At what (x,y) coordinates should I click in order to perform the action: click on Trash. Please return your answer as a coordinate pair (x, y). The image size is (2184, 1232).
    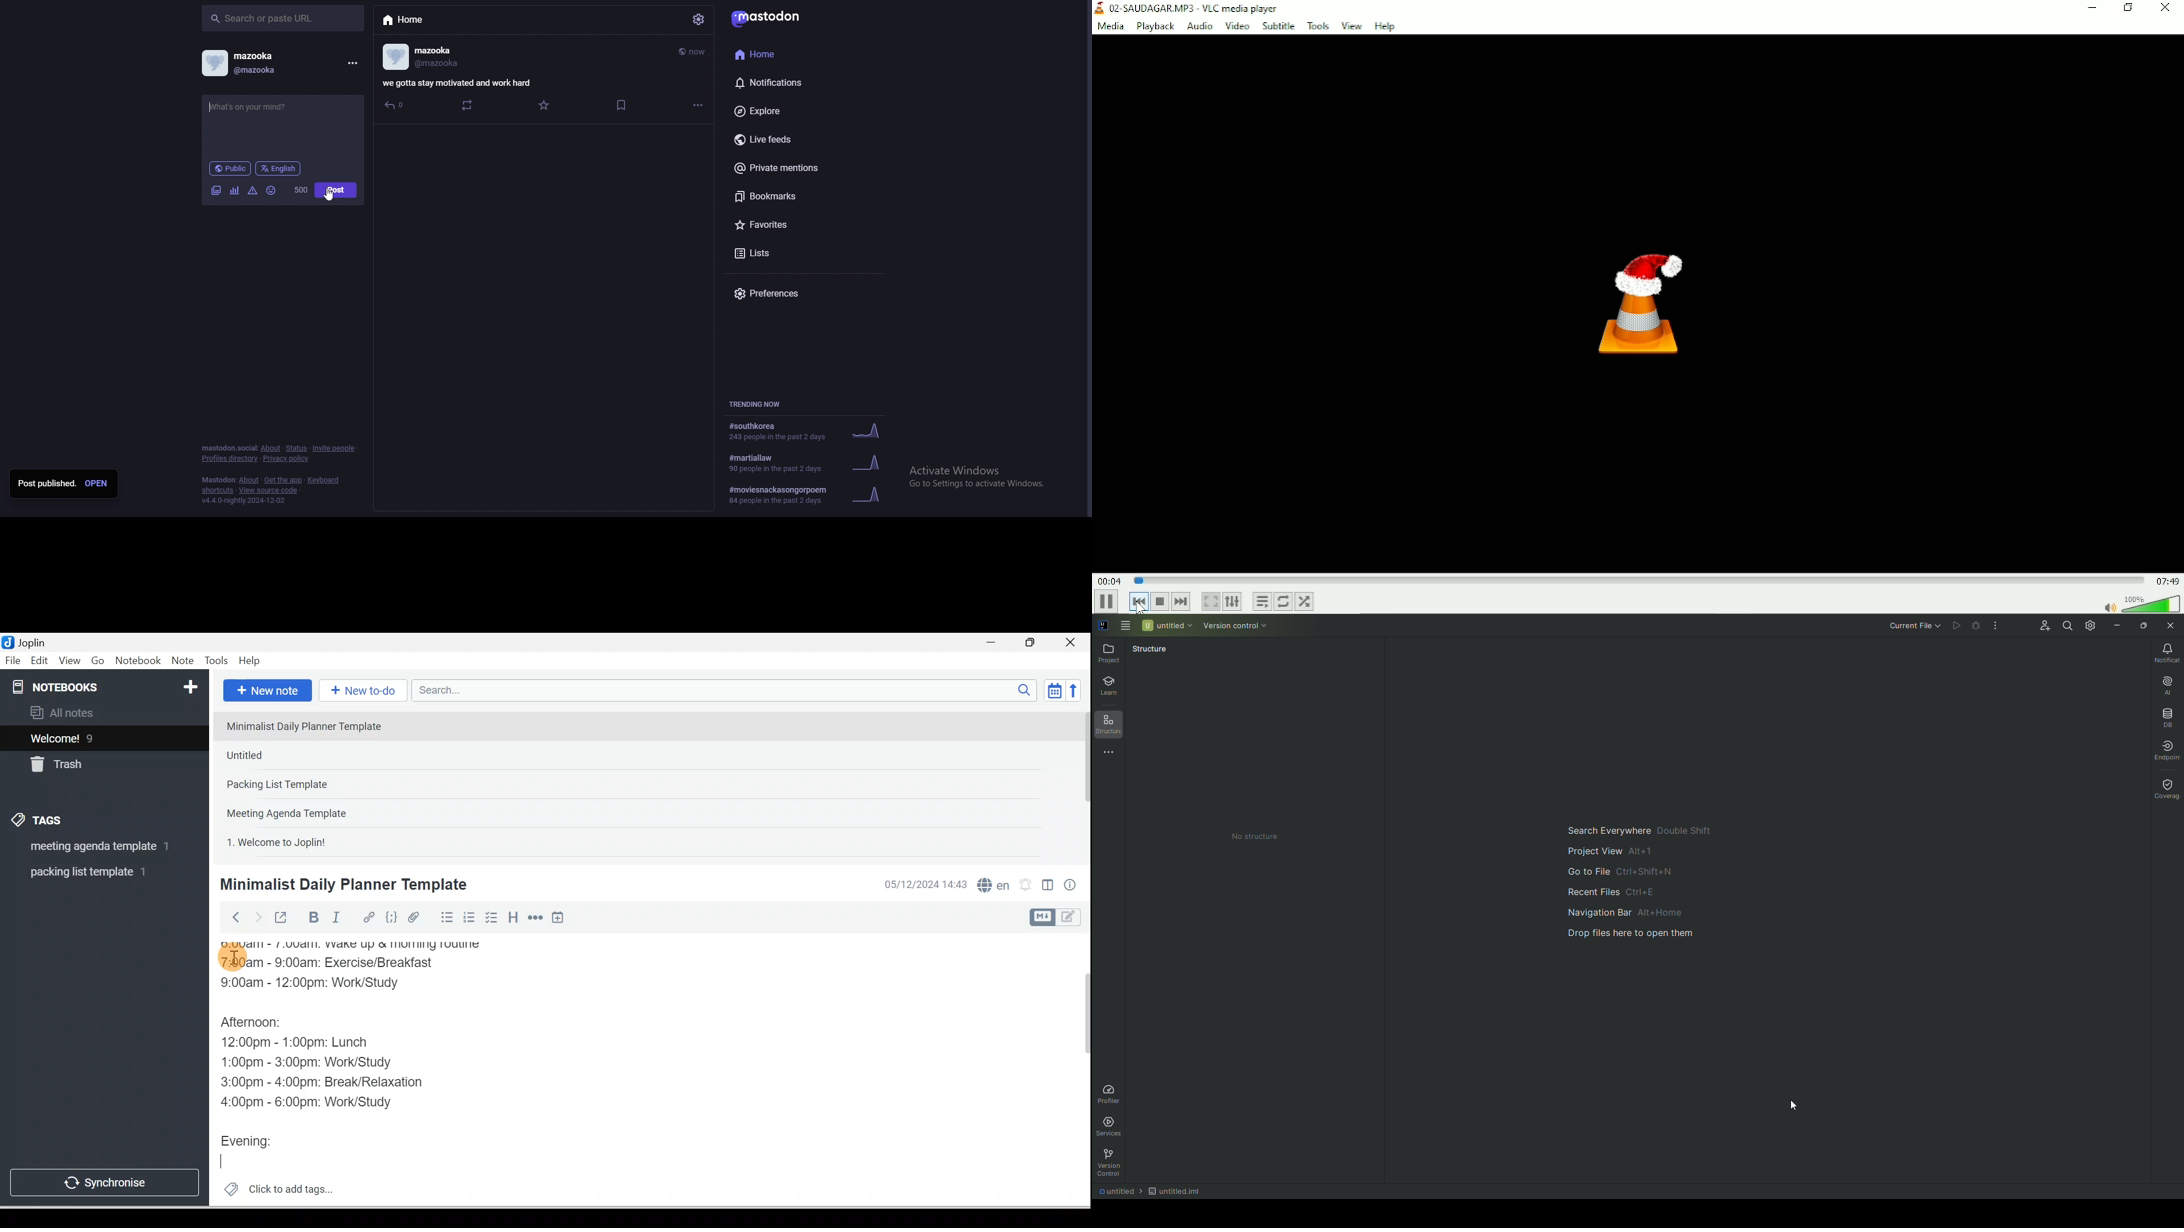
    Looking at the image, I should click on (84, 761).